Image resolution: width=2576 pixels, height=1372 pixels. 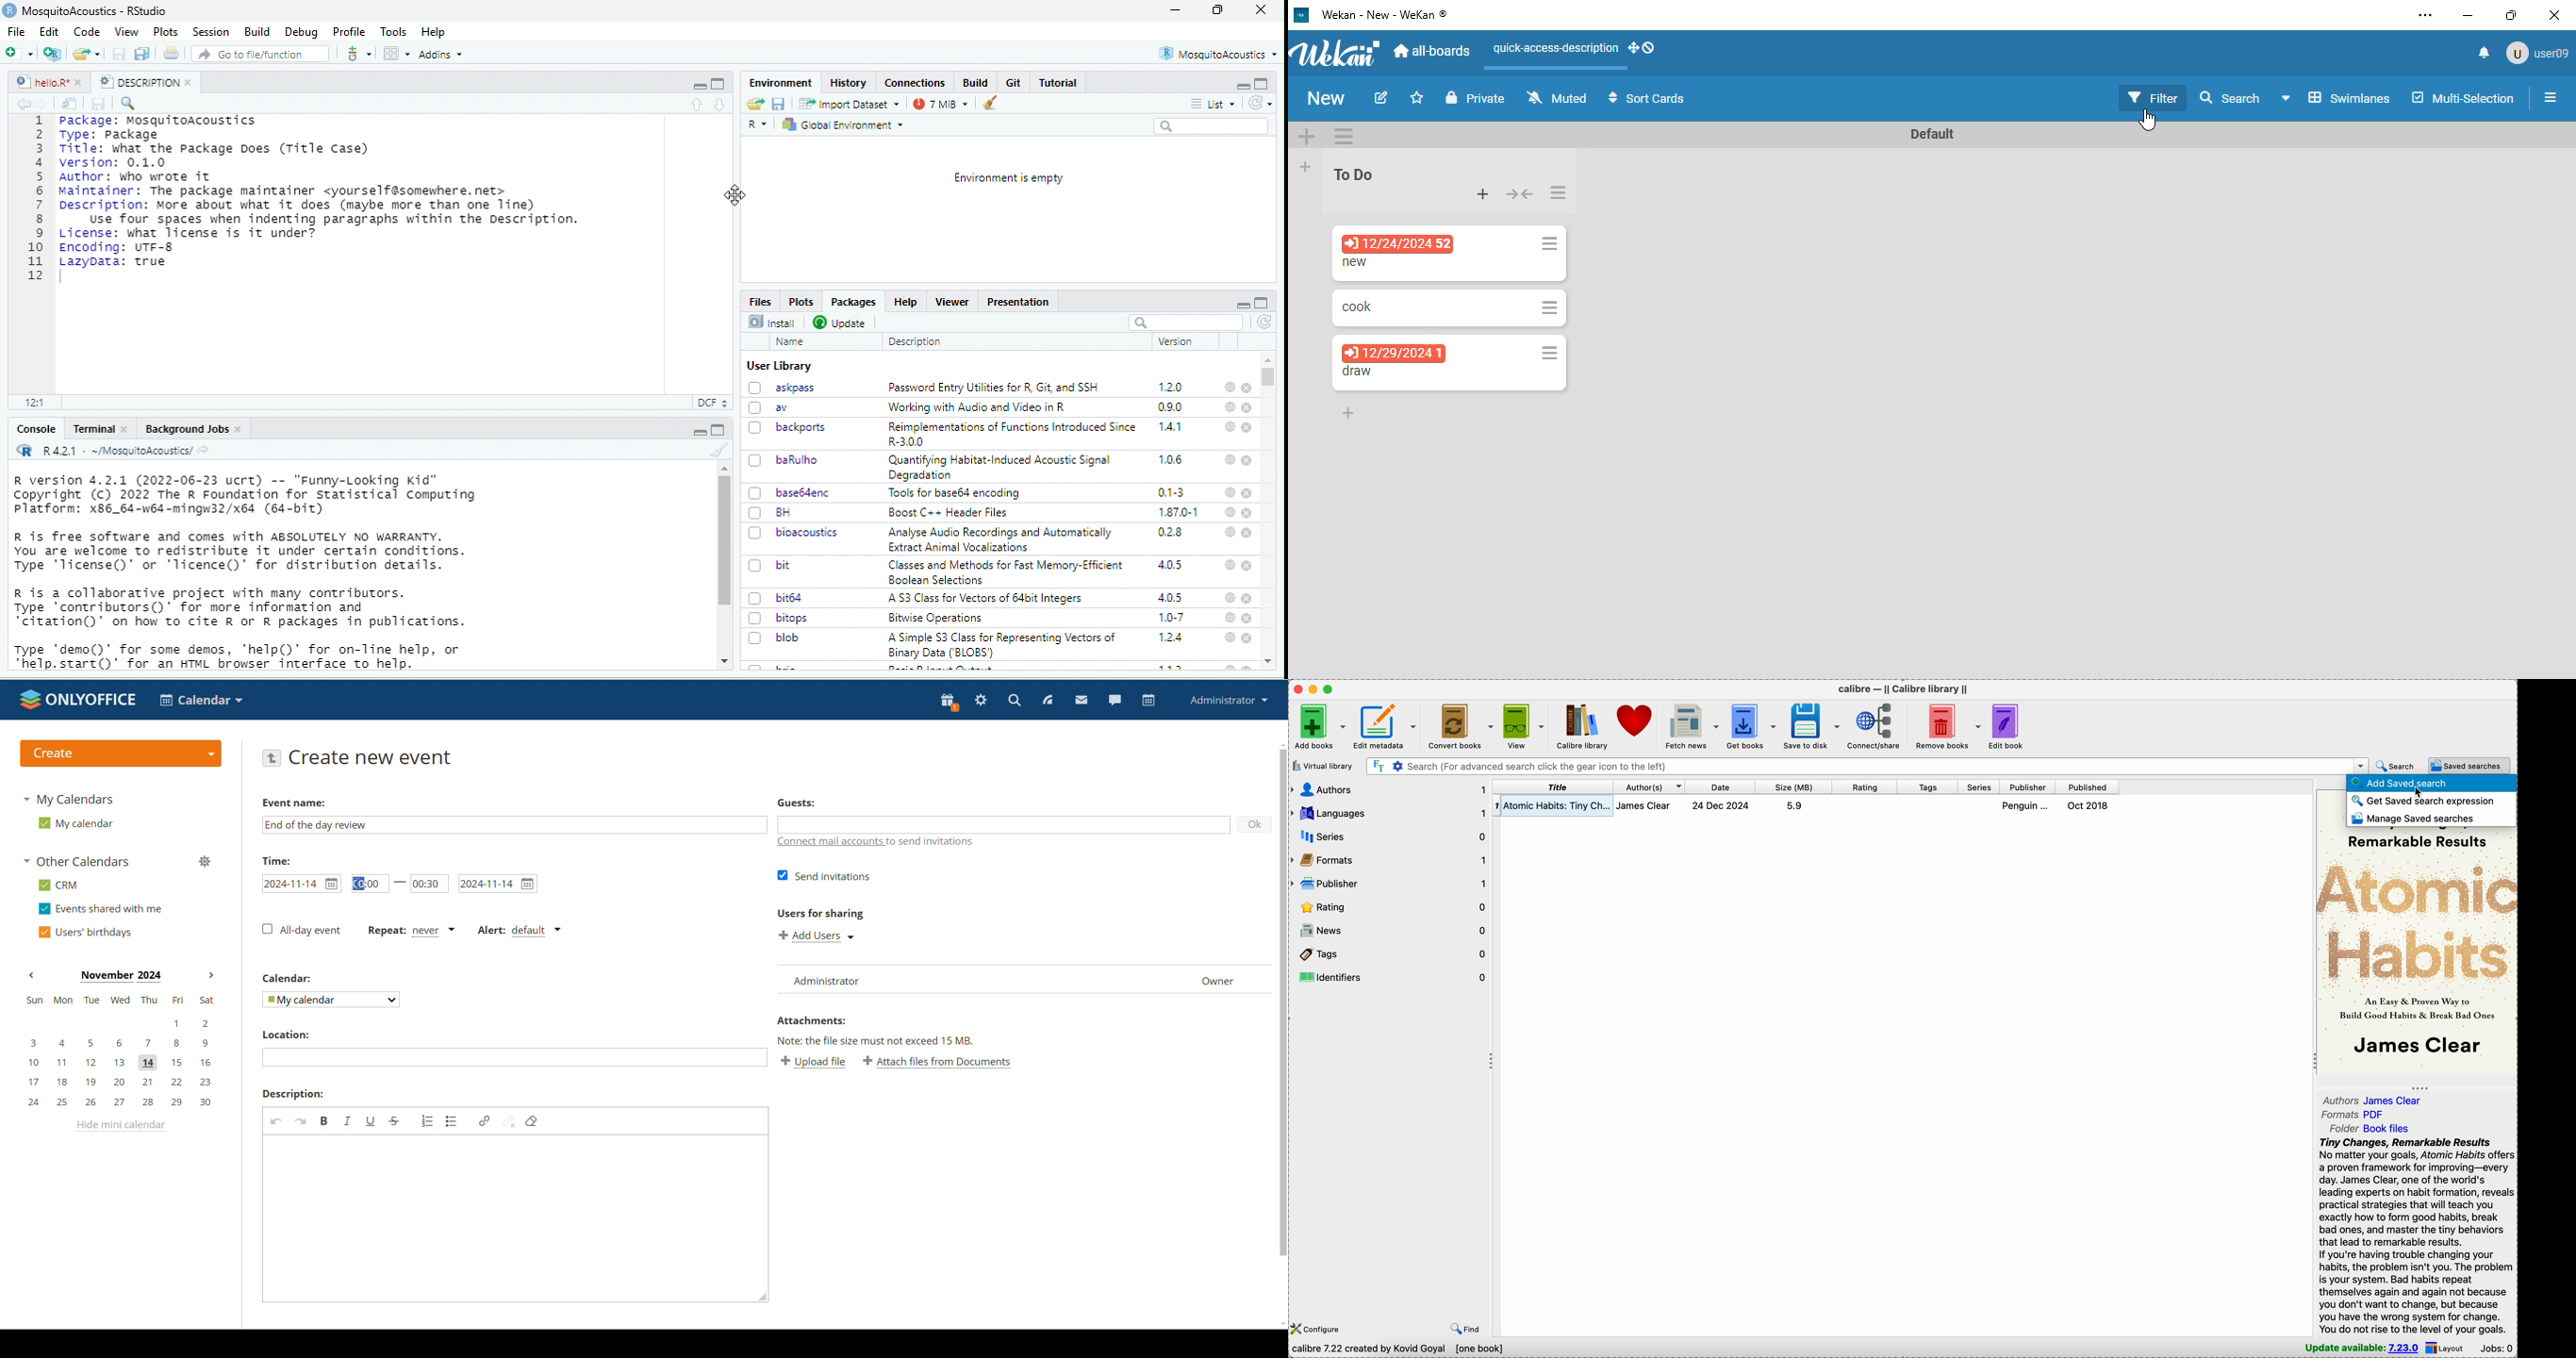 What do you see at coordinates (1649, 787) in the screenshot?
I see `authors` at bounding box center [1649, 787].